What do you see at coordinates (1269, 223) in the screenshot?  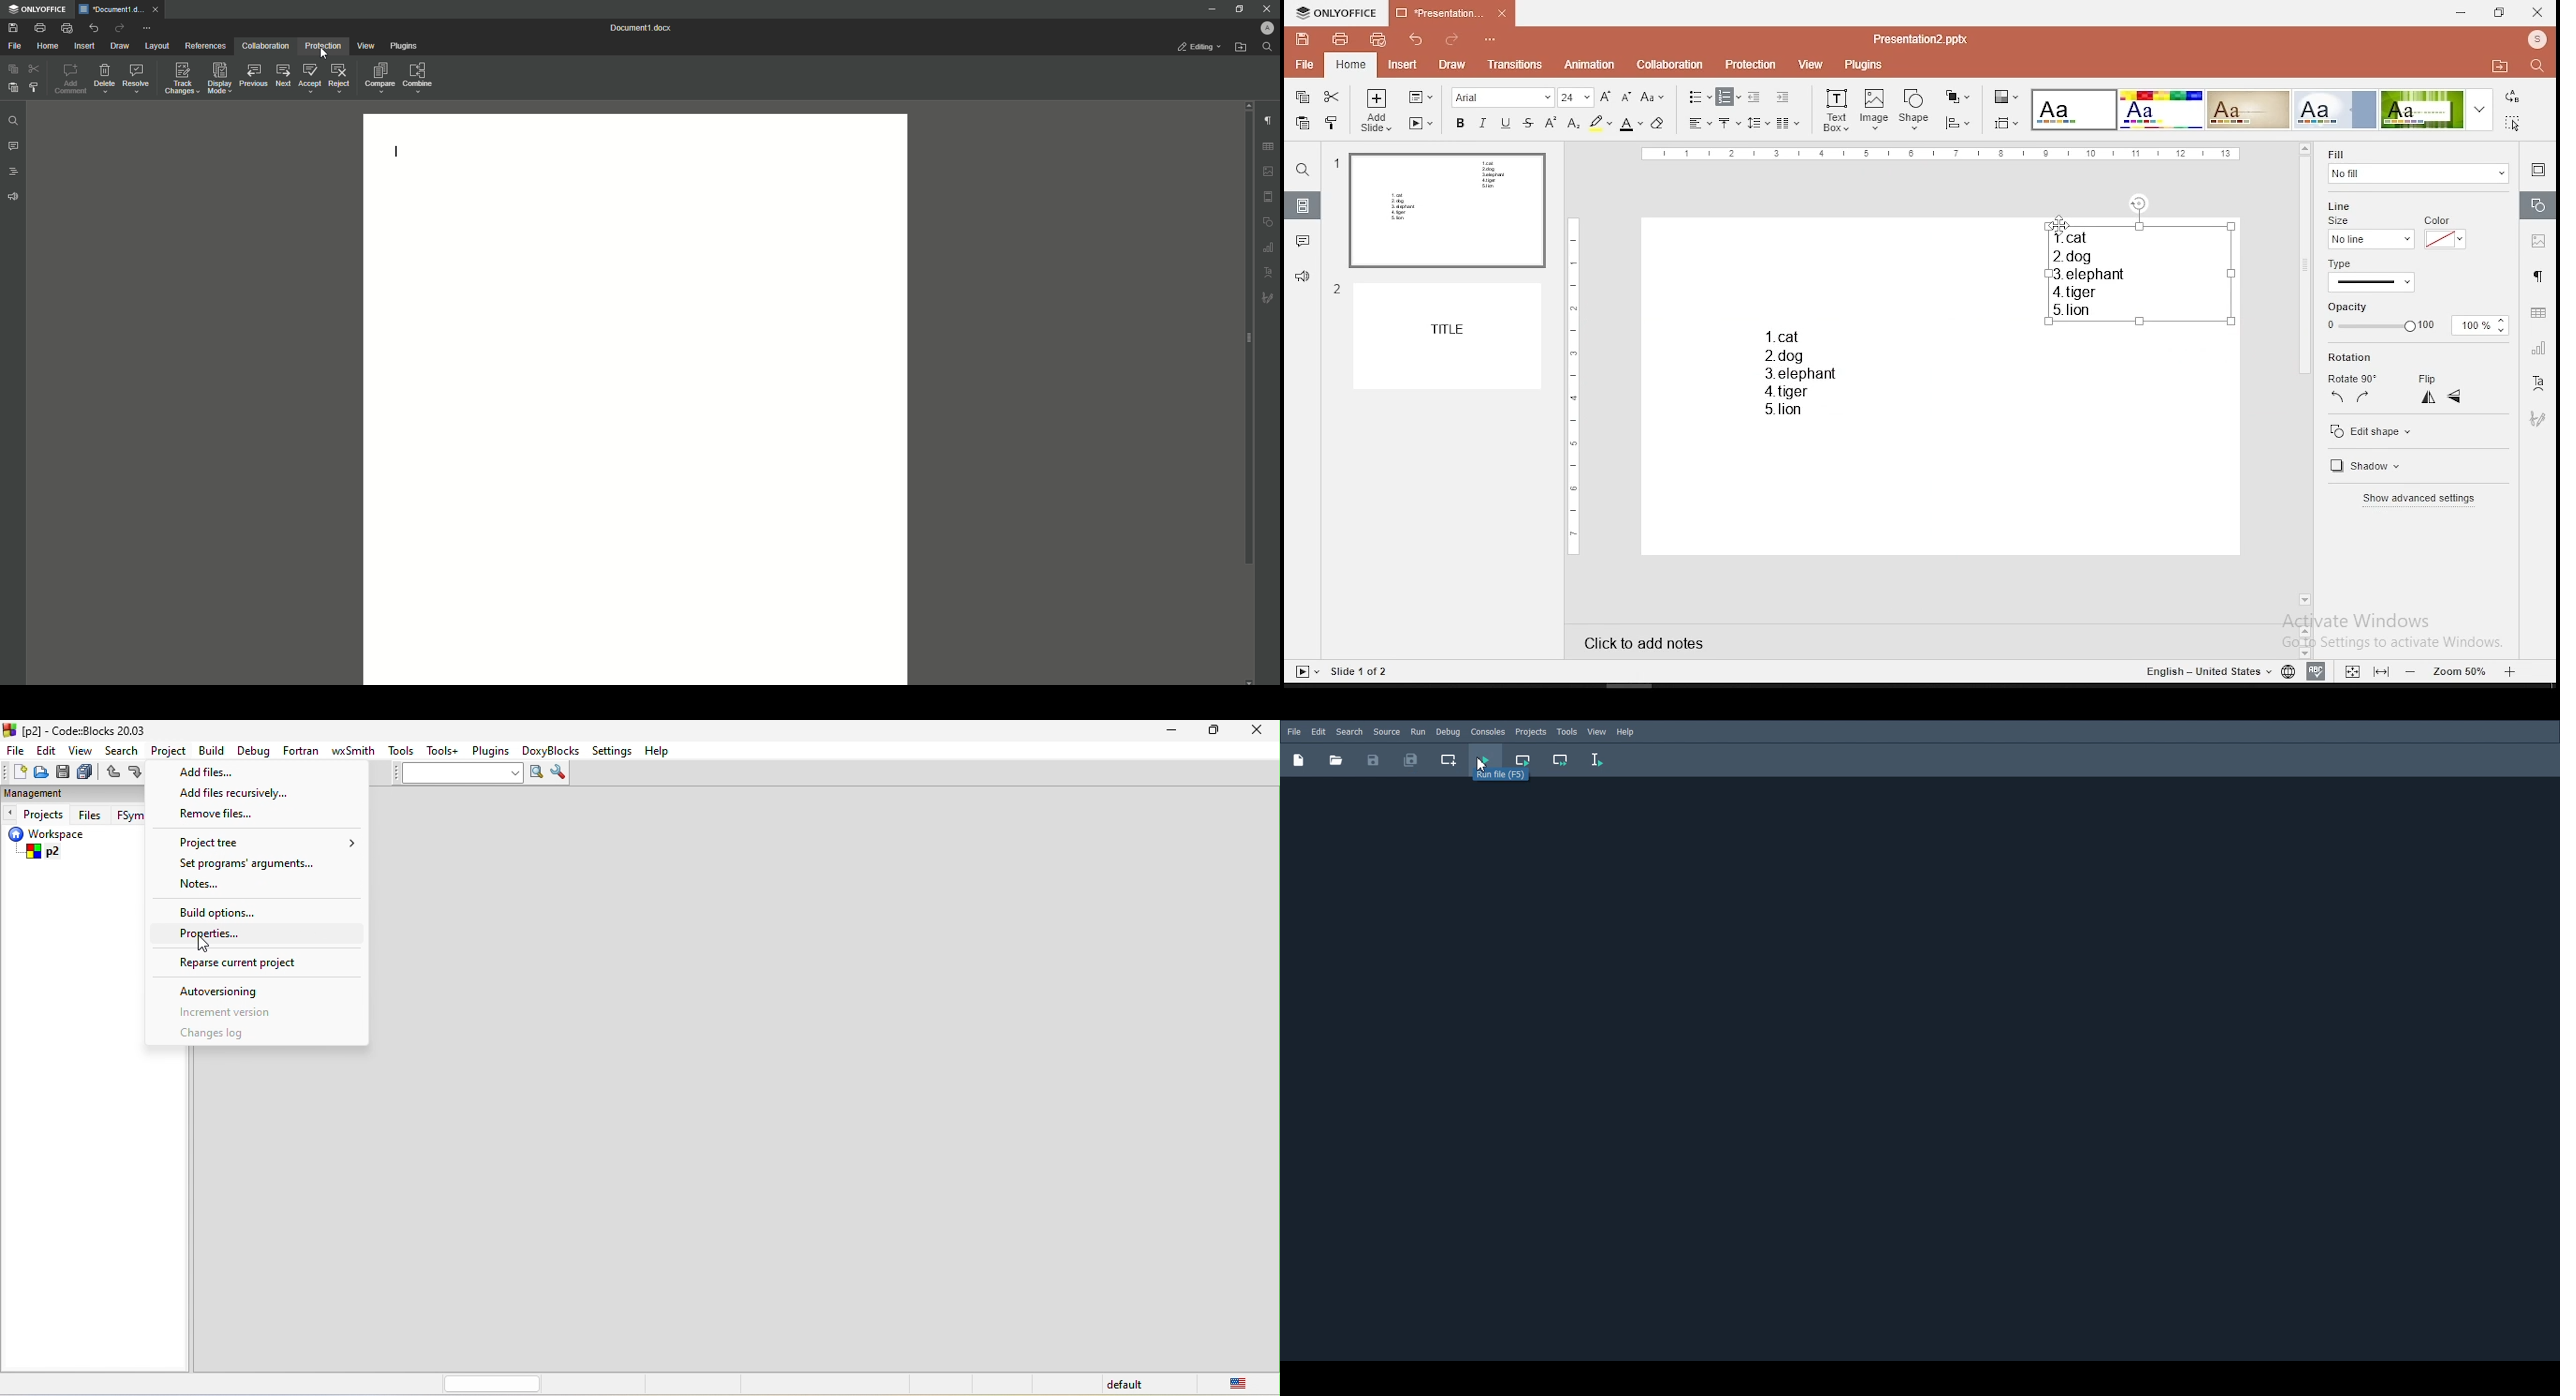 I see `Shape settings` at bounding box center [1269, 223].